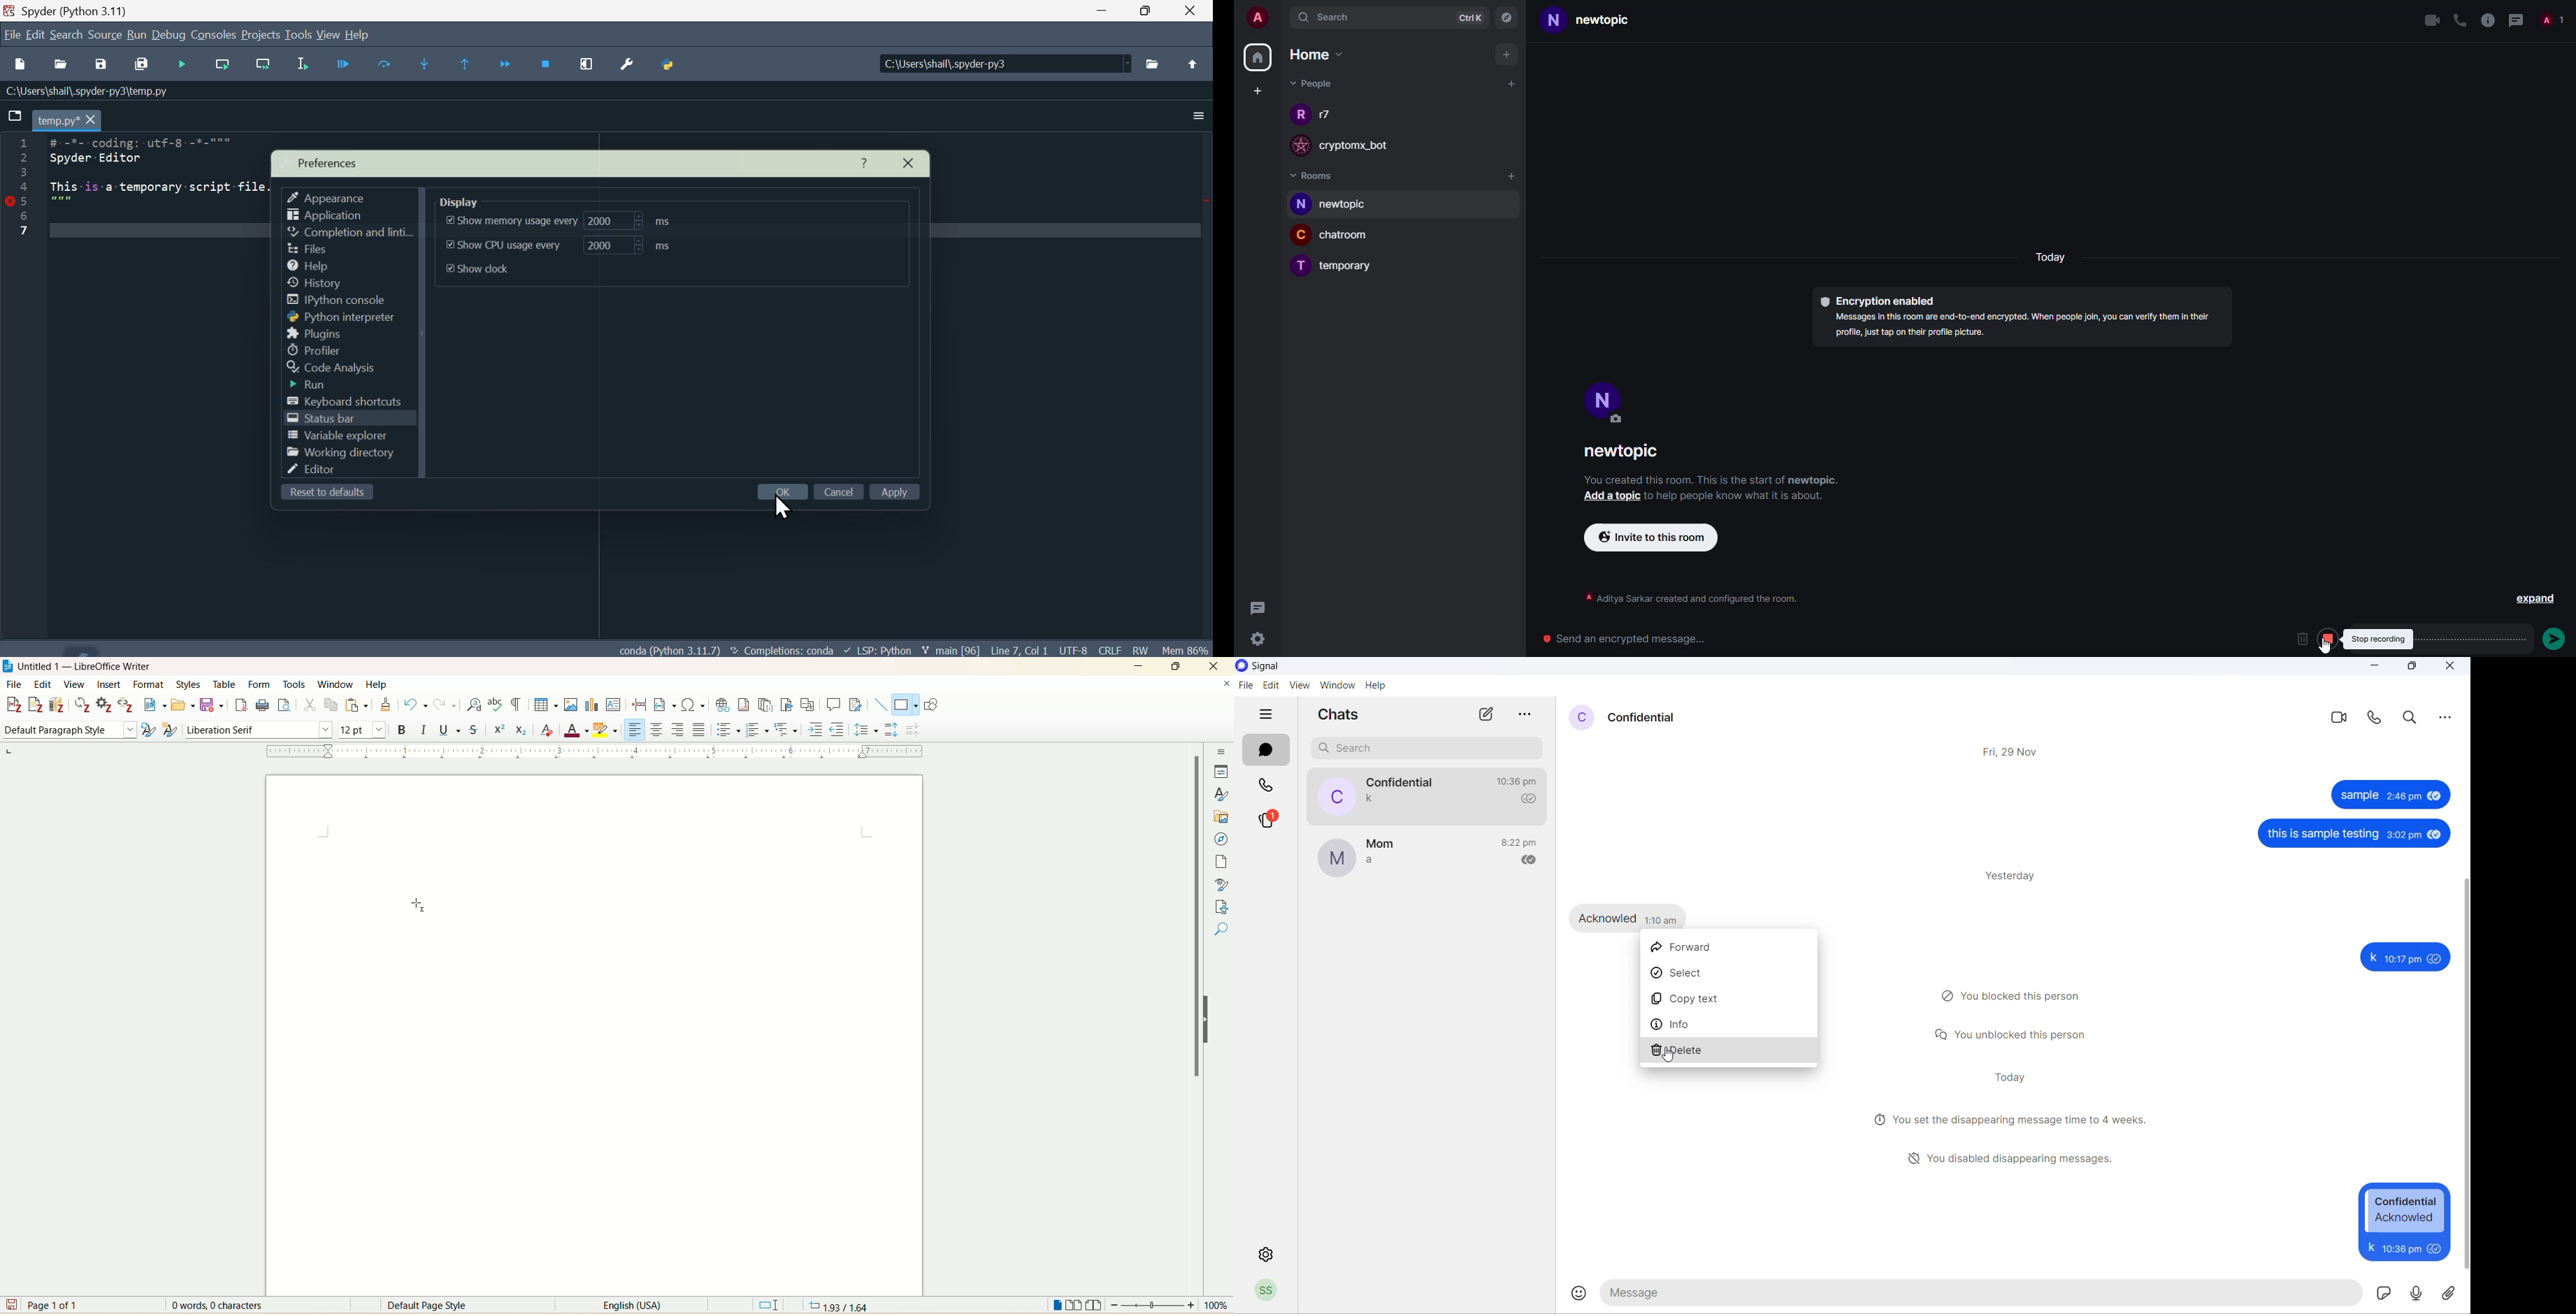 The width and height of the screenshot is (2576, 1316). What do you see at coordinates (786, 730) in the screenshot?
I see `select outline format` at bounding box center [786, 730].